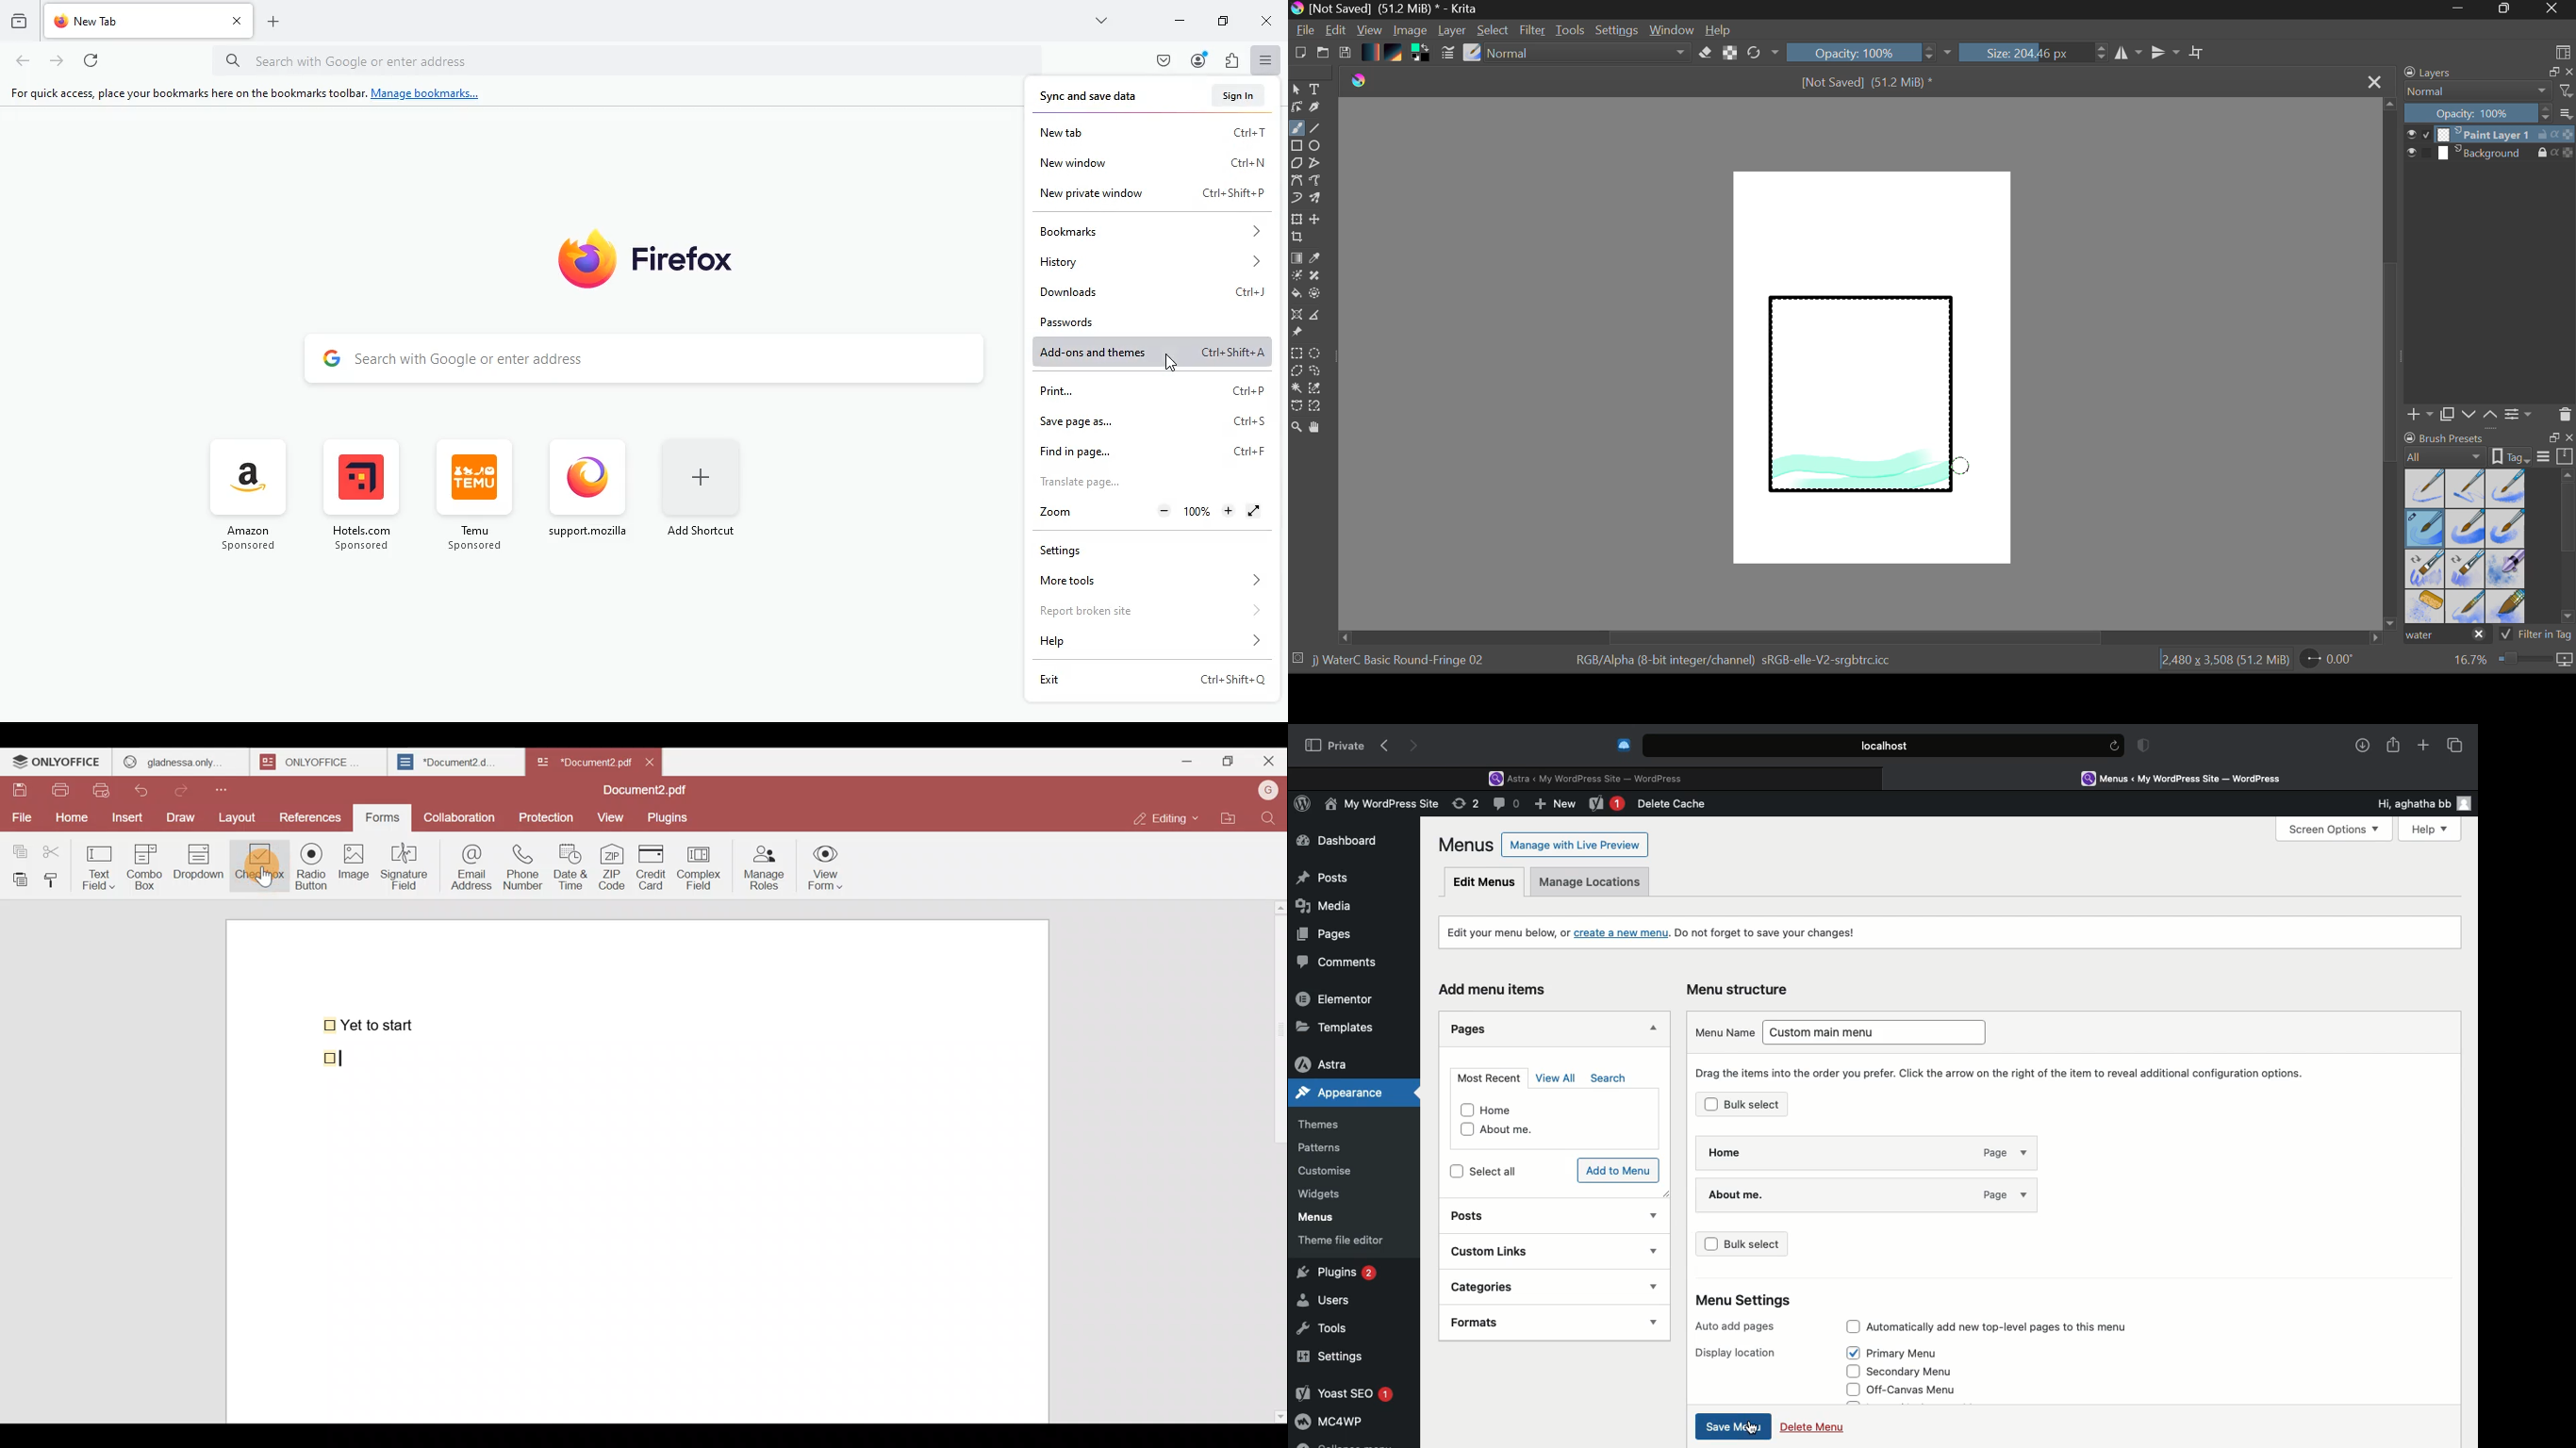  I want to click on downloads  ctrl+j, so click(1149, 292).